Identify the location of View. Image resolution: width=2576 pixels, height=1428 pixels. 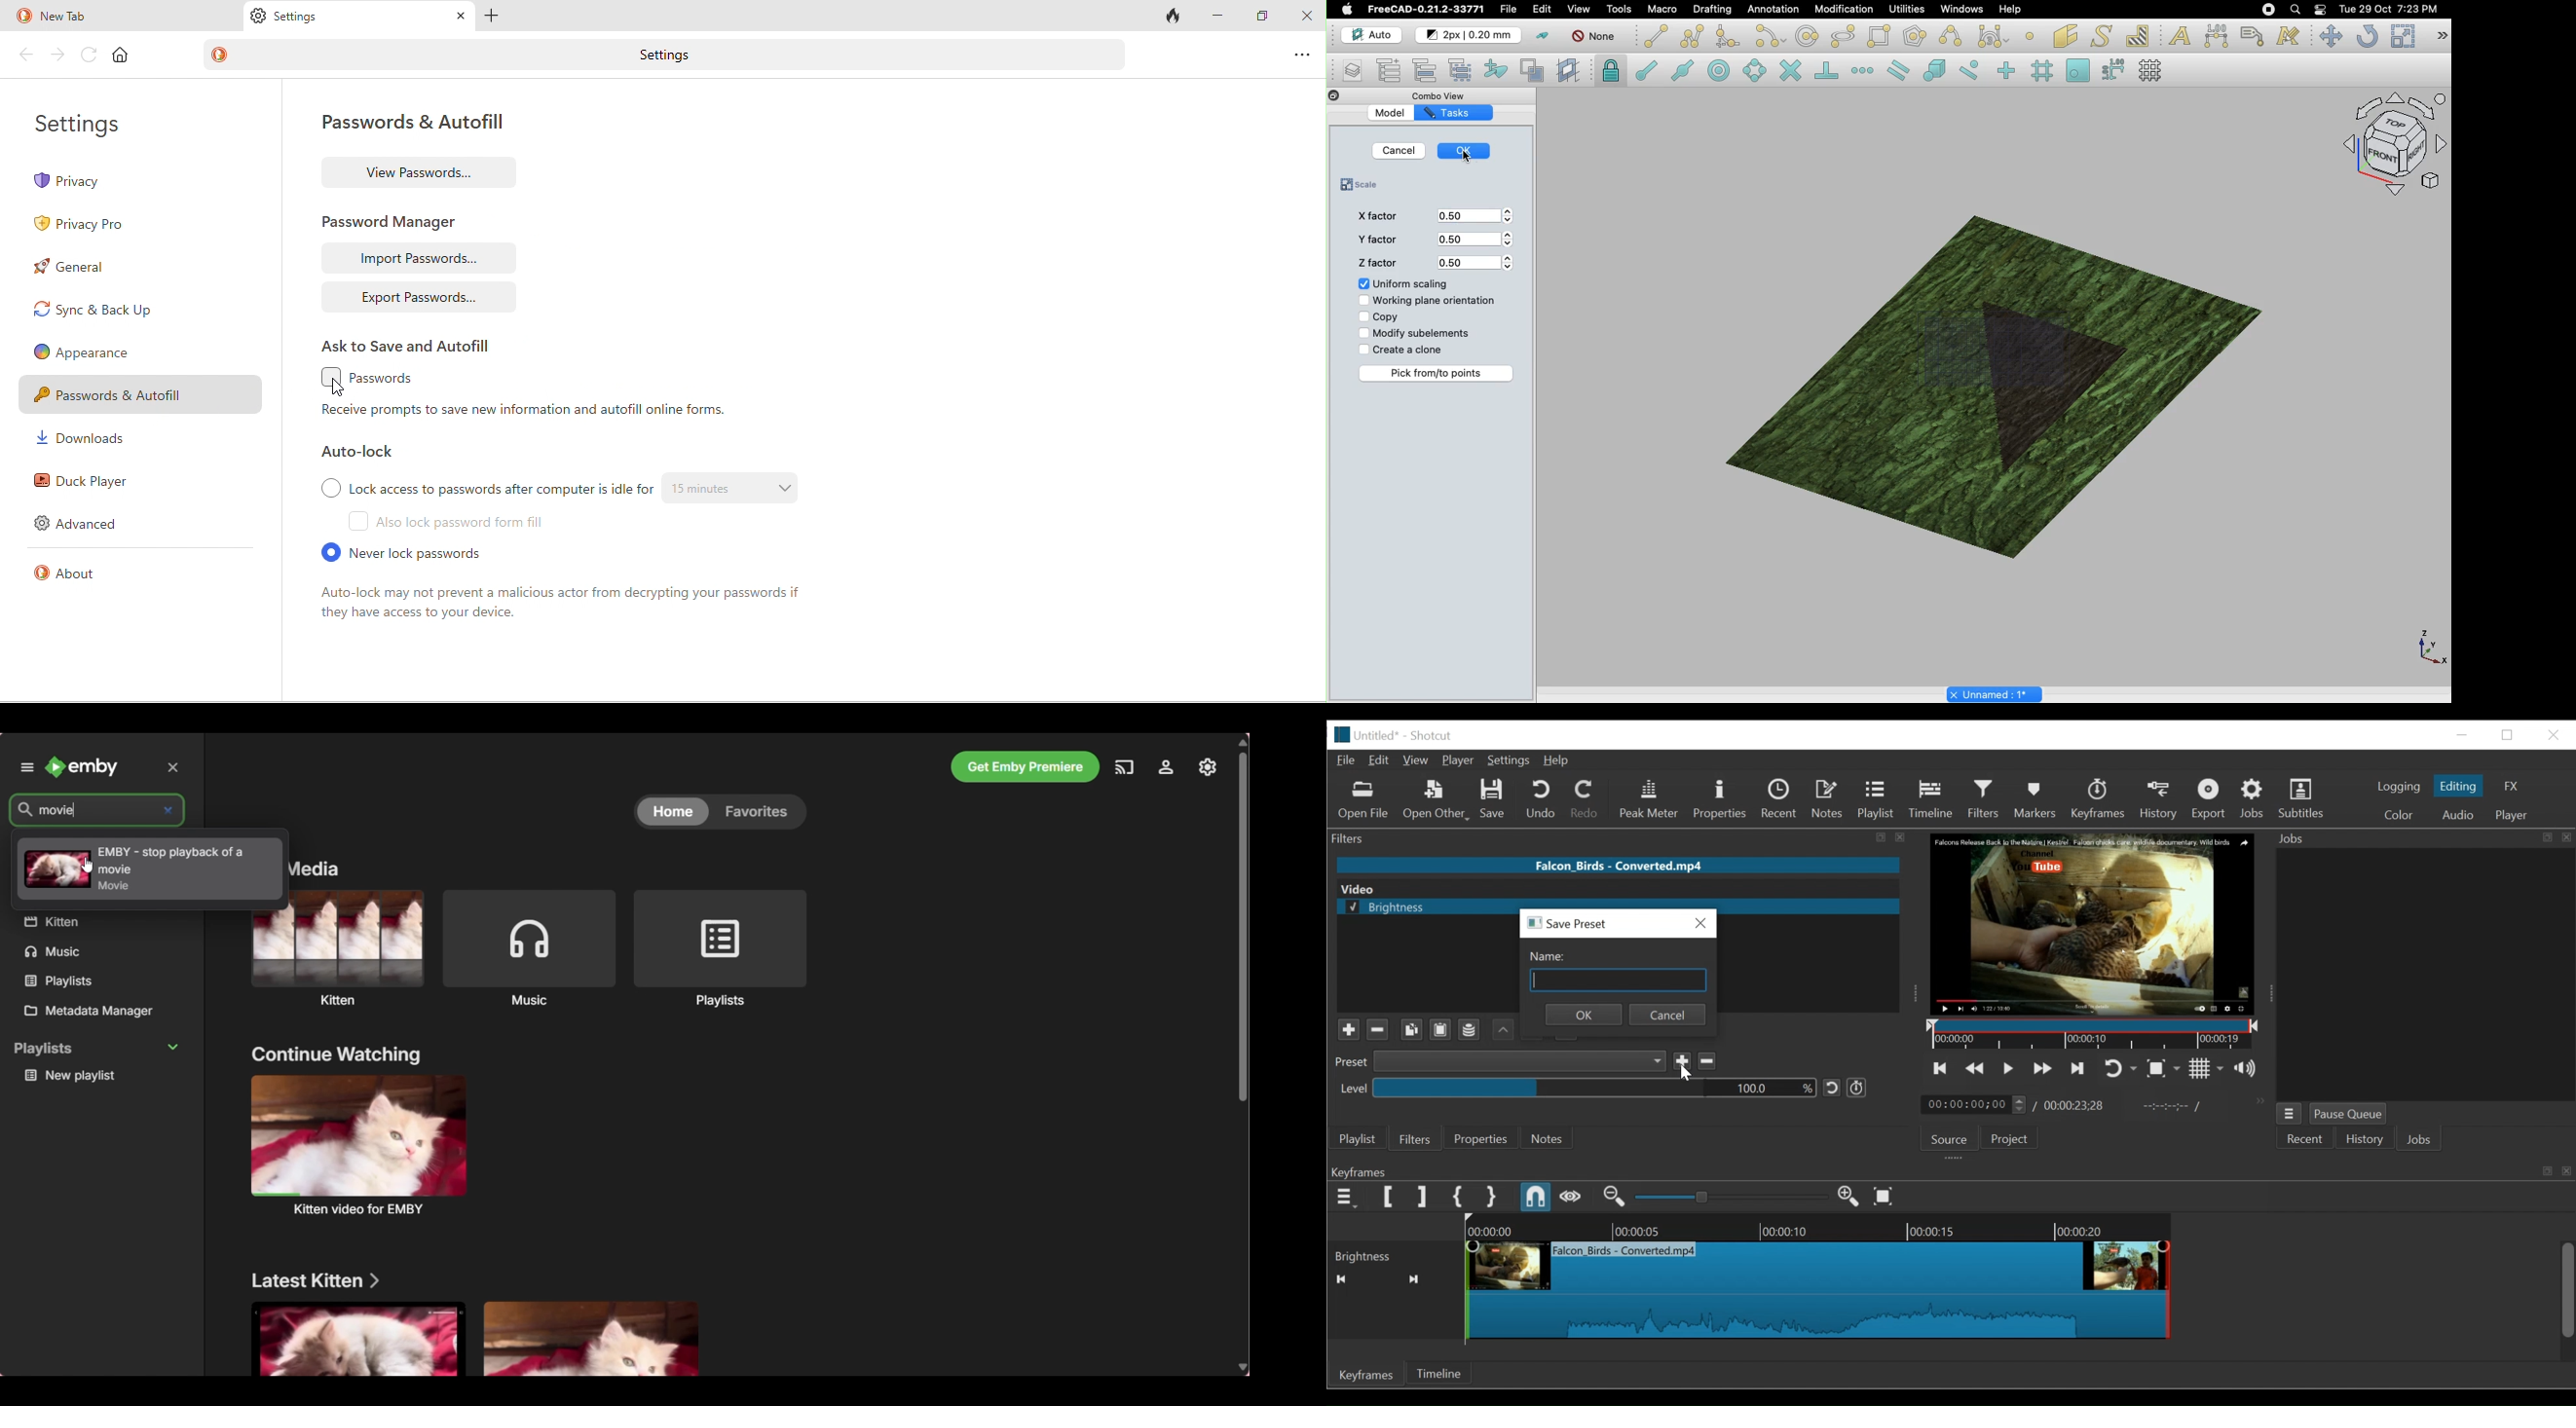
(1415, 761).